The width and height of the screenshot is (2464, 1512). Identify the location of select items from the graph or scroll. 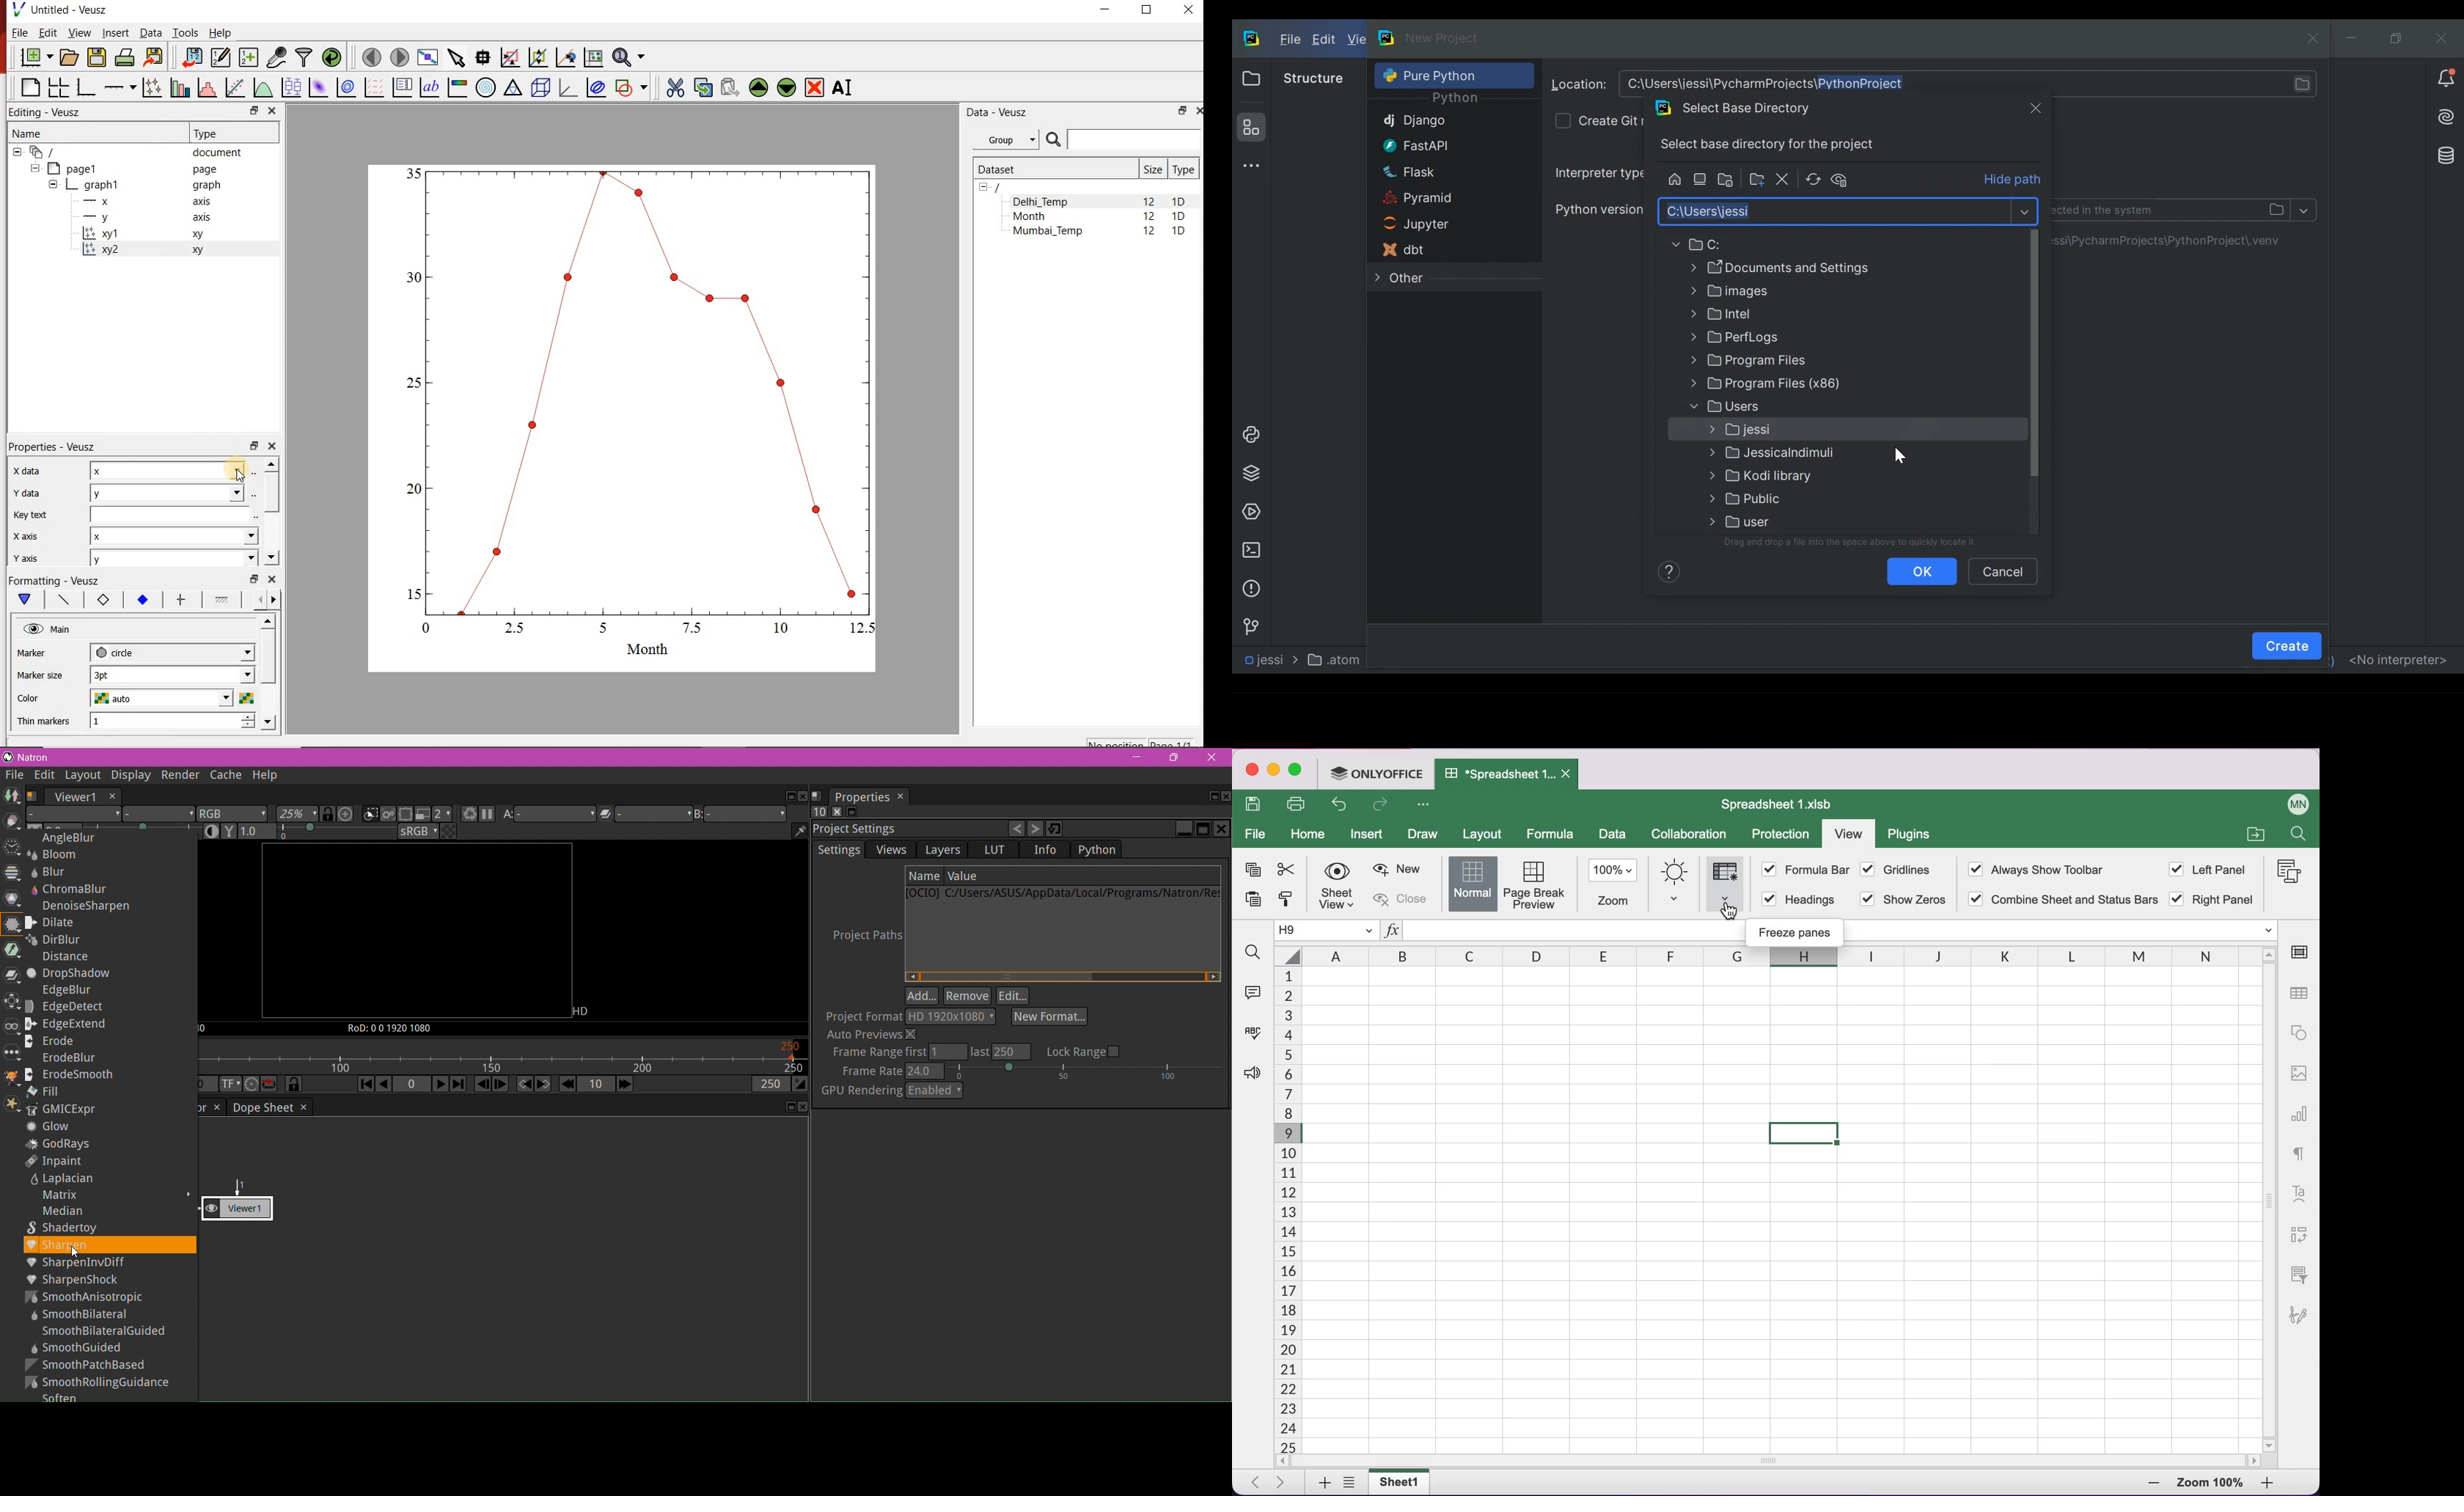
(458, 58).